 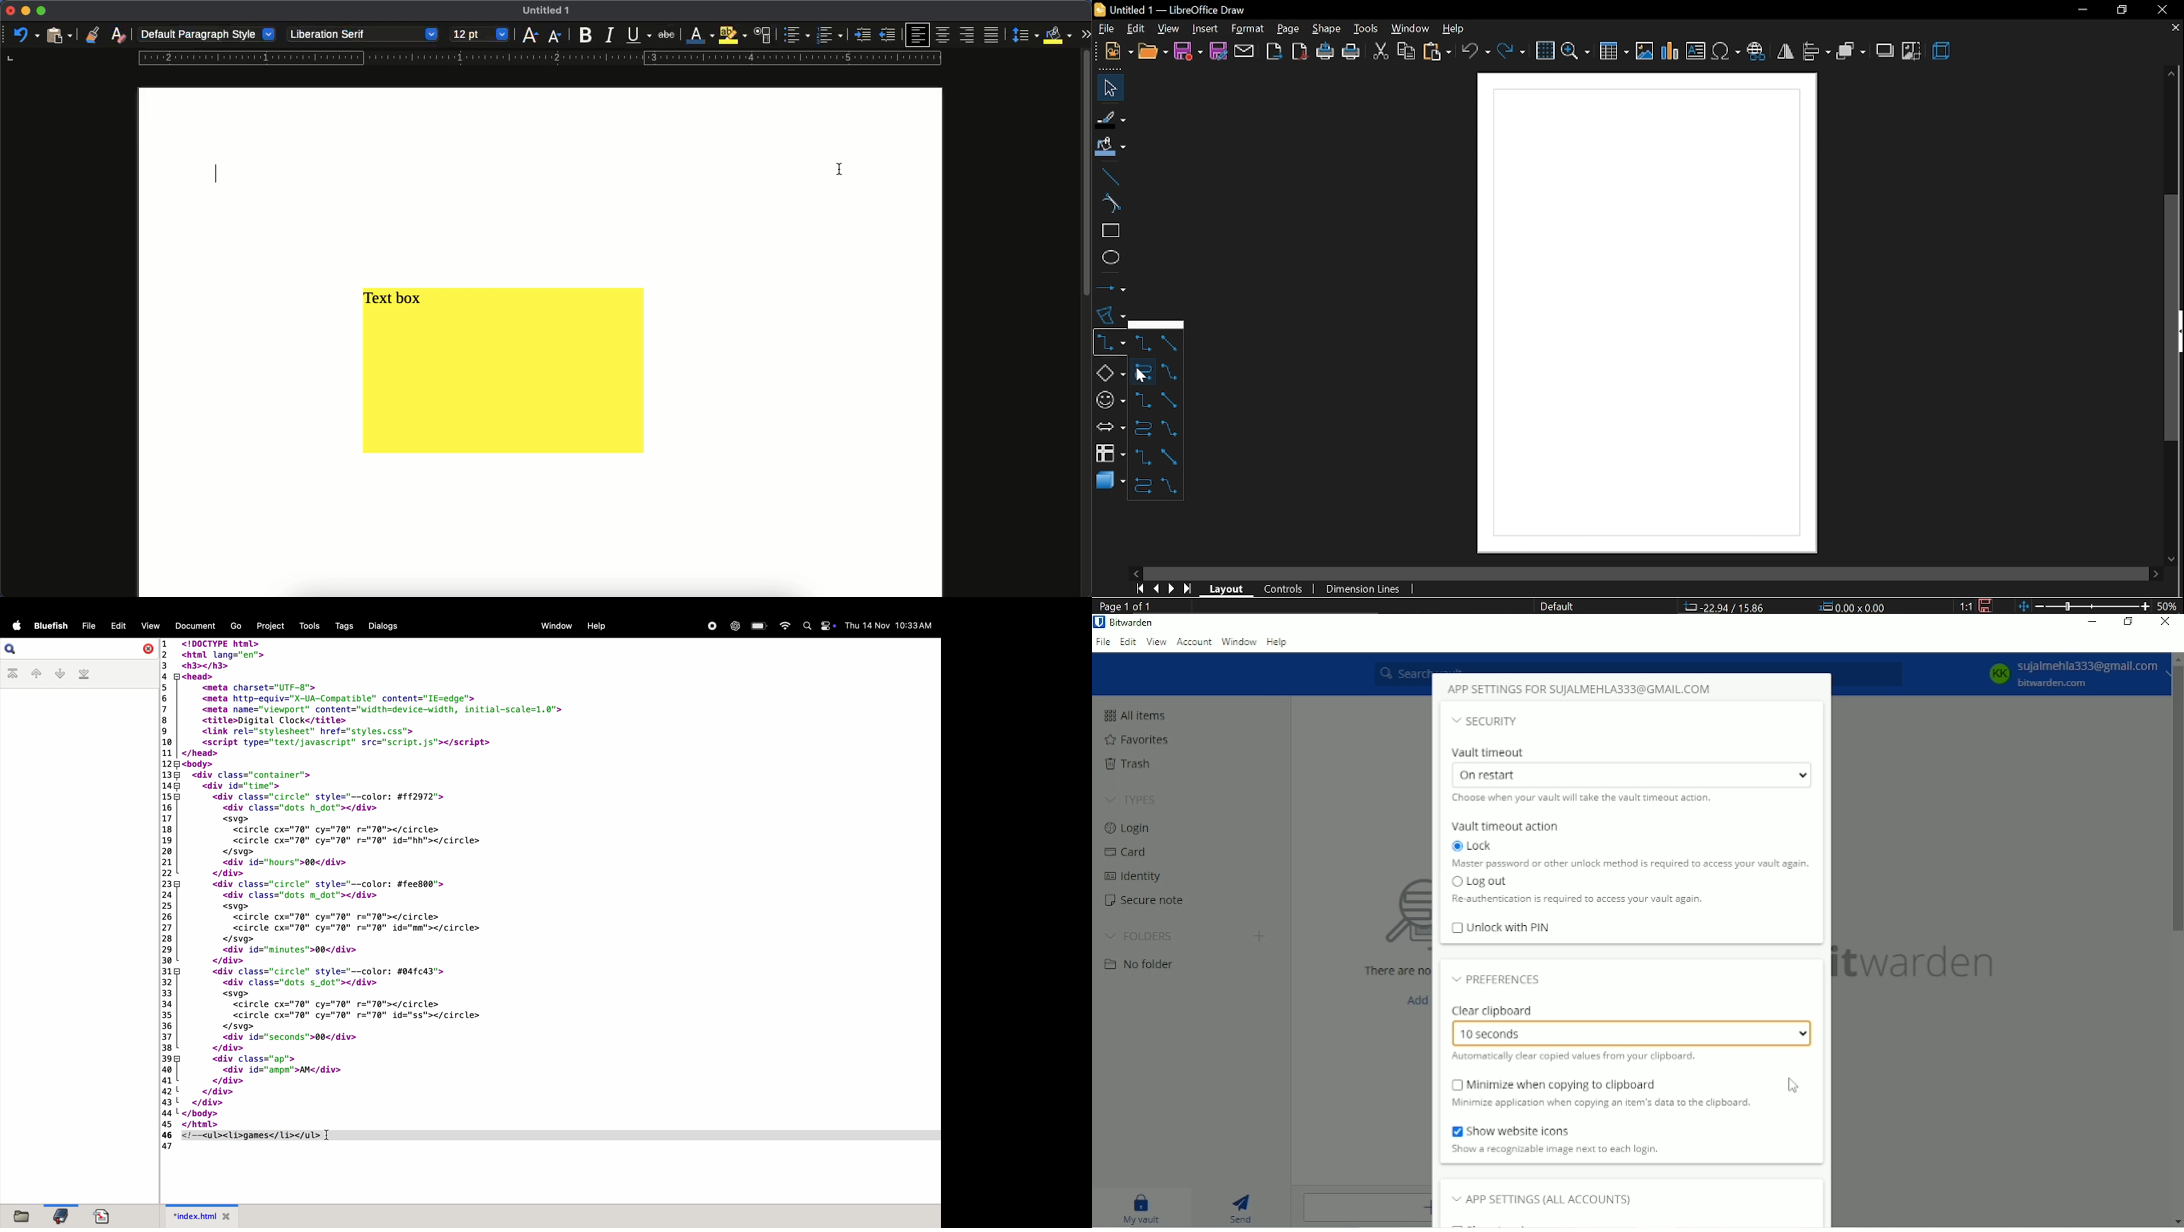 What do you see at coordinates (1144, 712) in the screenshot?
I see `All items` at bounding box center [1144, 712].